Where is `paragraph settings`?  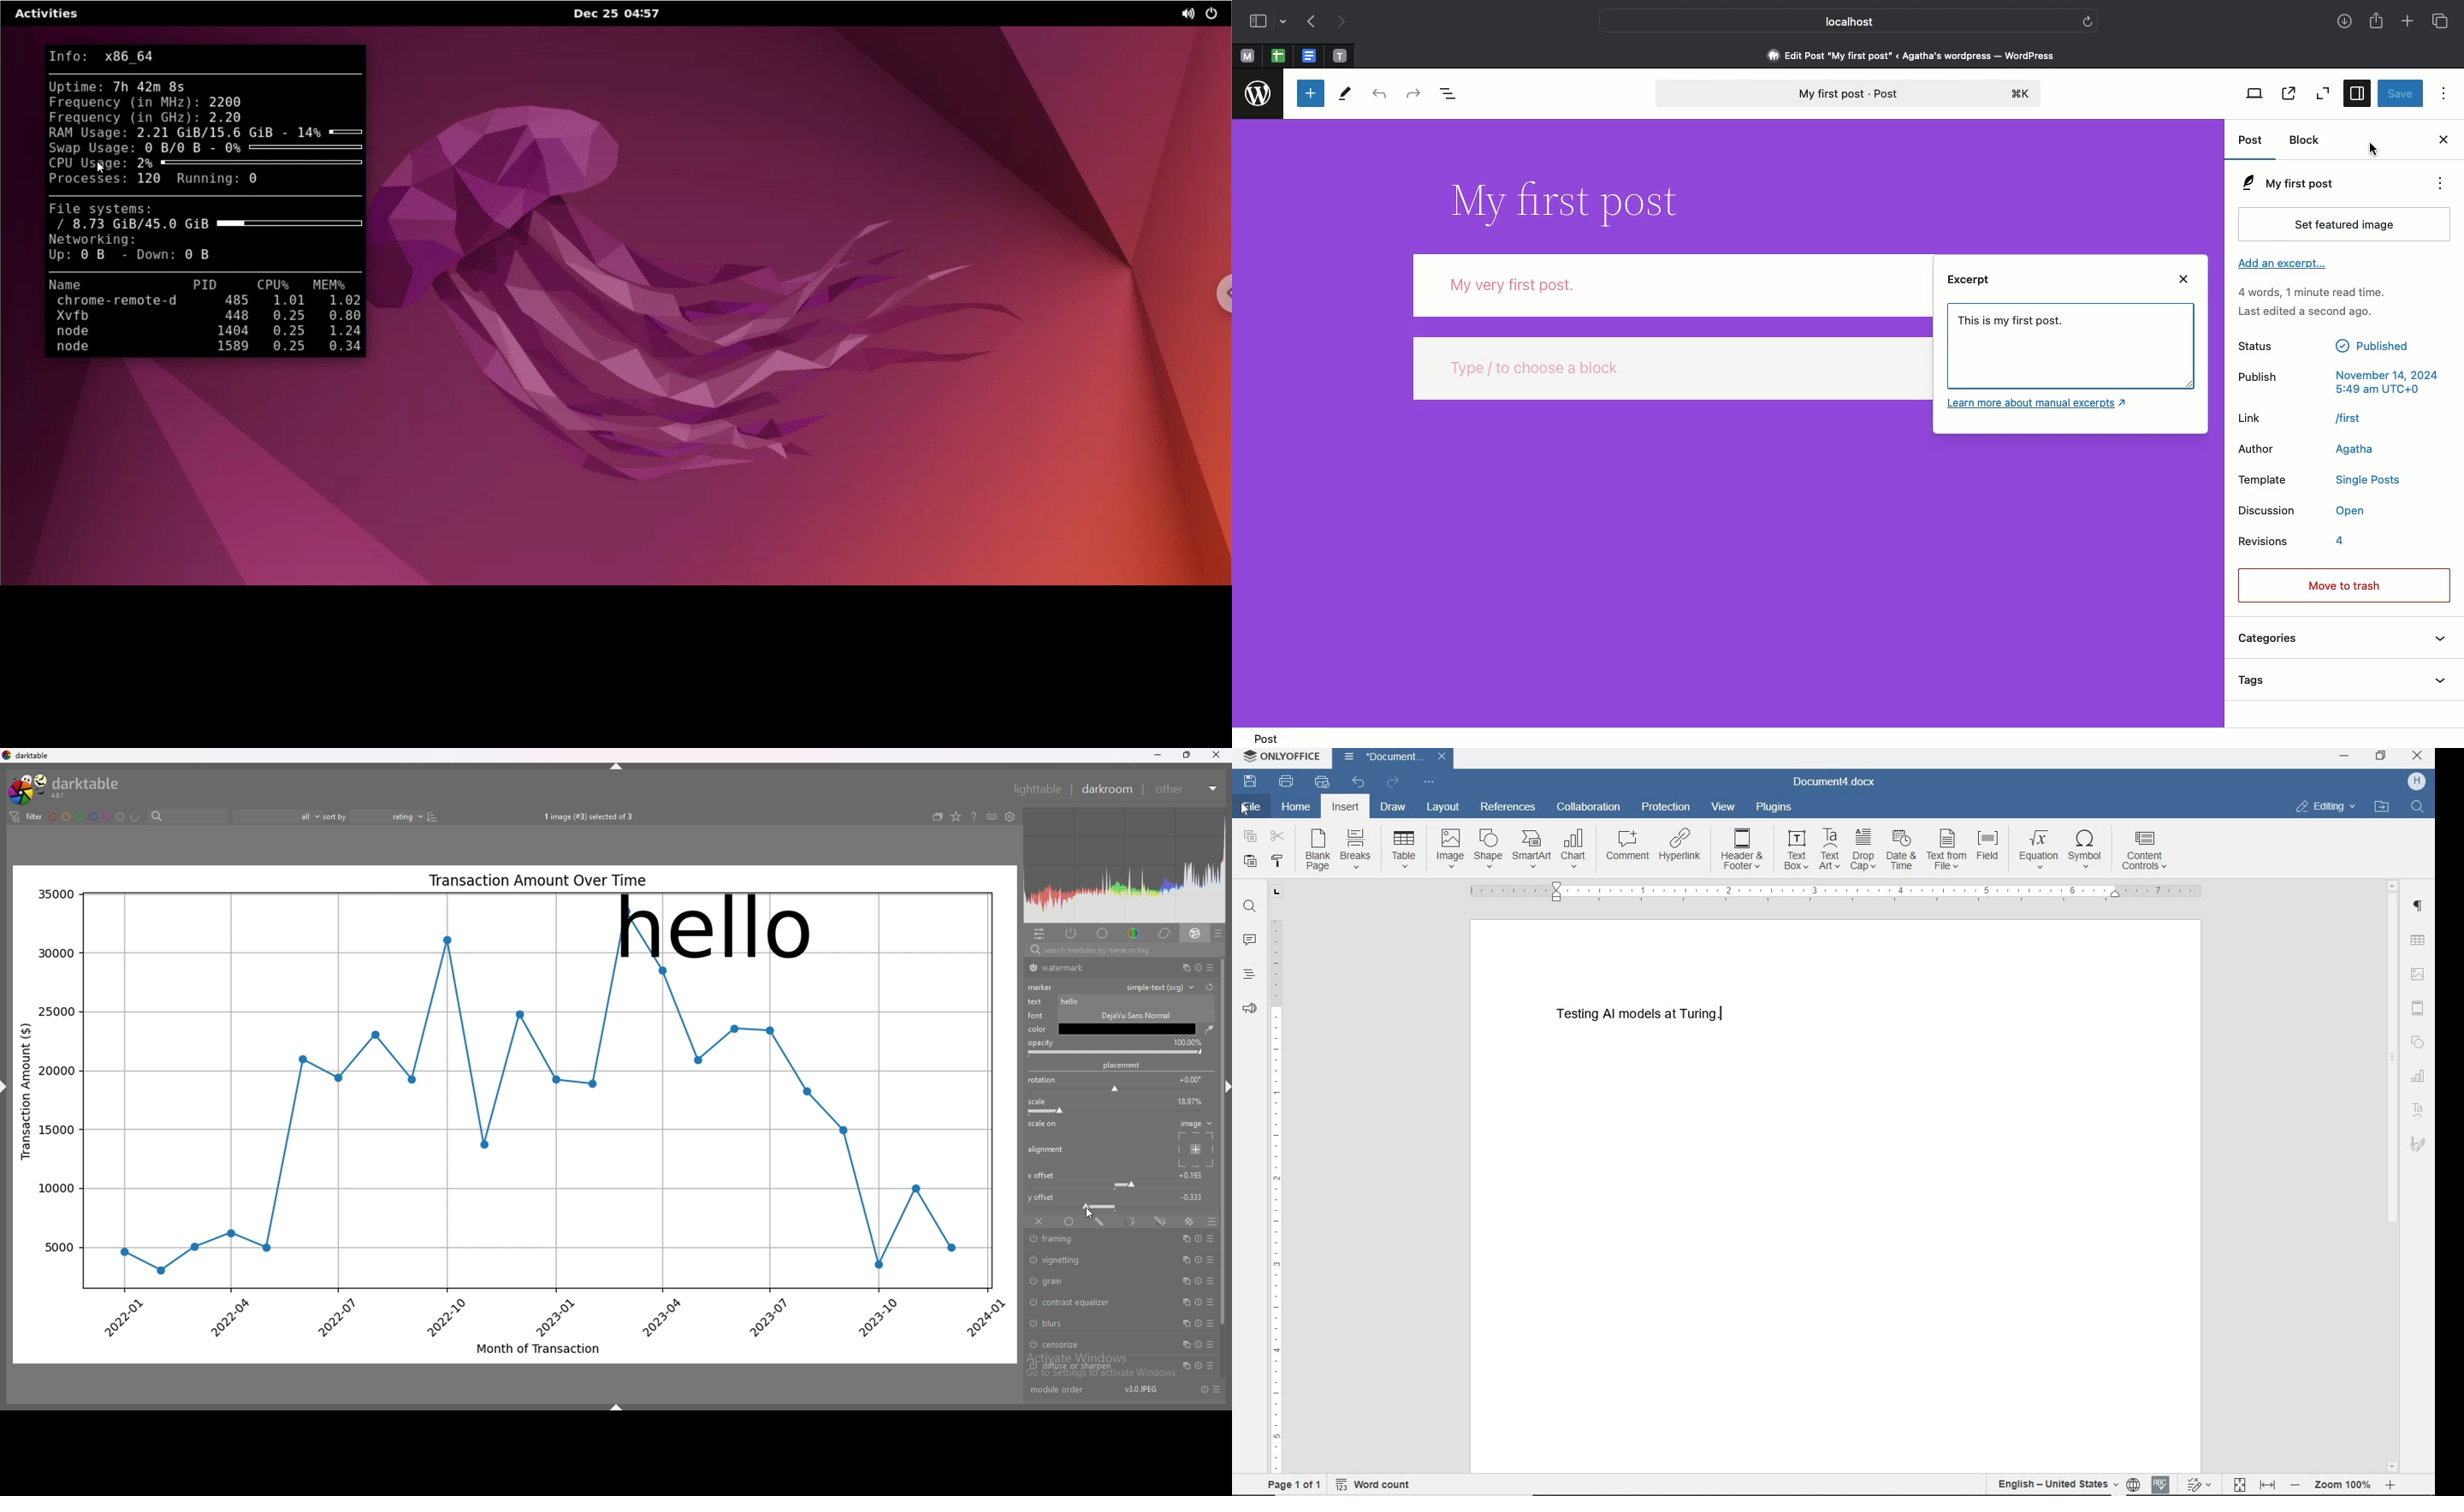
paragraph settings is located at coordinates (2420, 906).